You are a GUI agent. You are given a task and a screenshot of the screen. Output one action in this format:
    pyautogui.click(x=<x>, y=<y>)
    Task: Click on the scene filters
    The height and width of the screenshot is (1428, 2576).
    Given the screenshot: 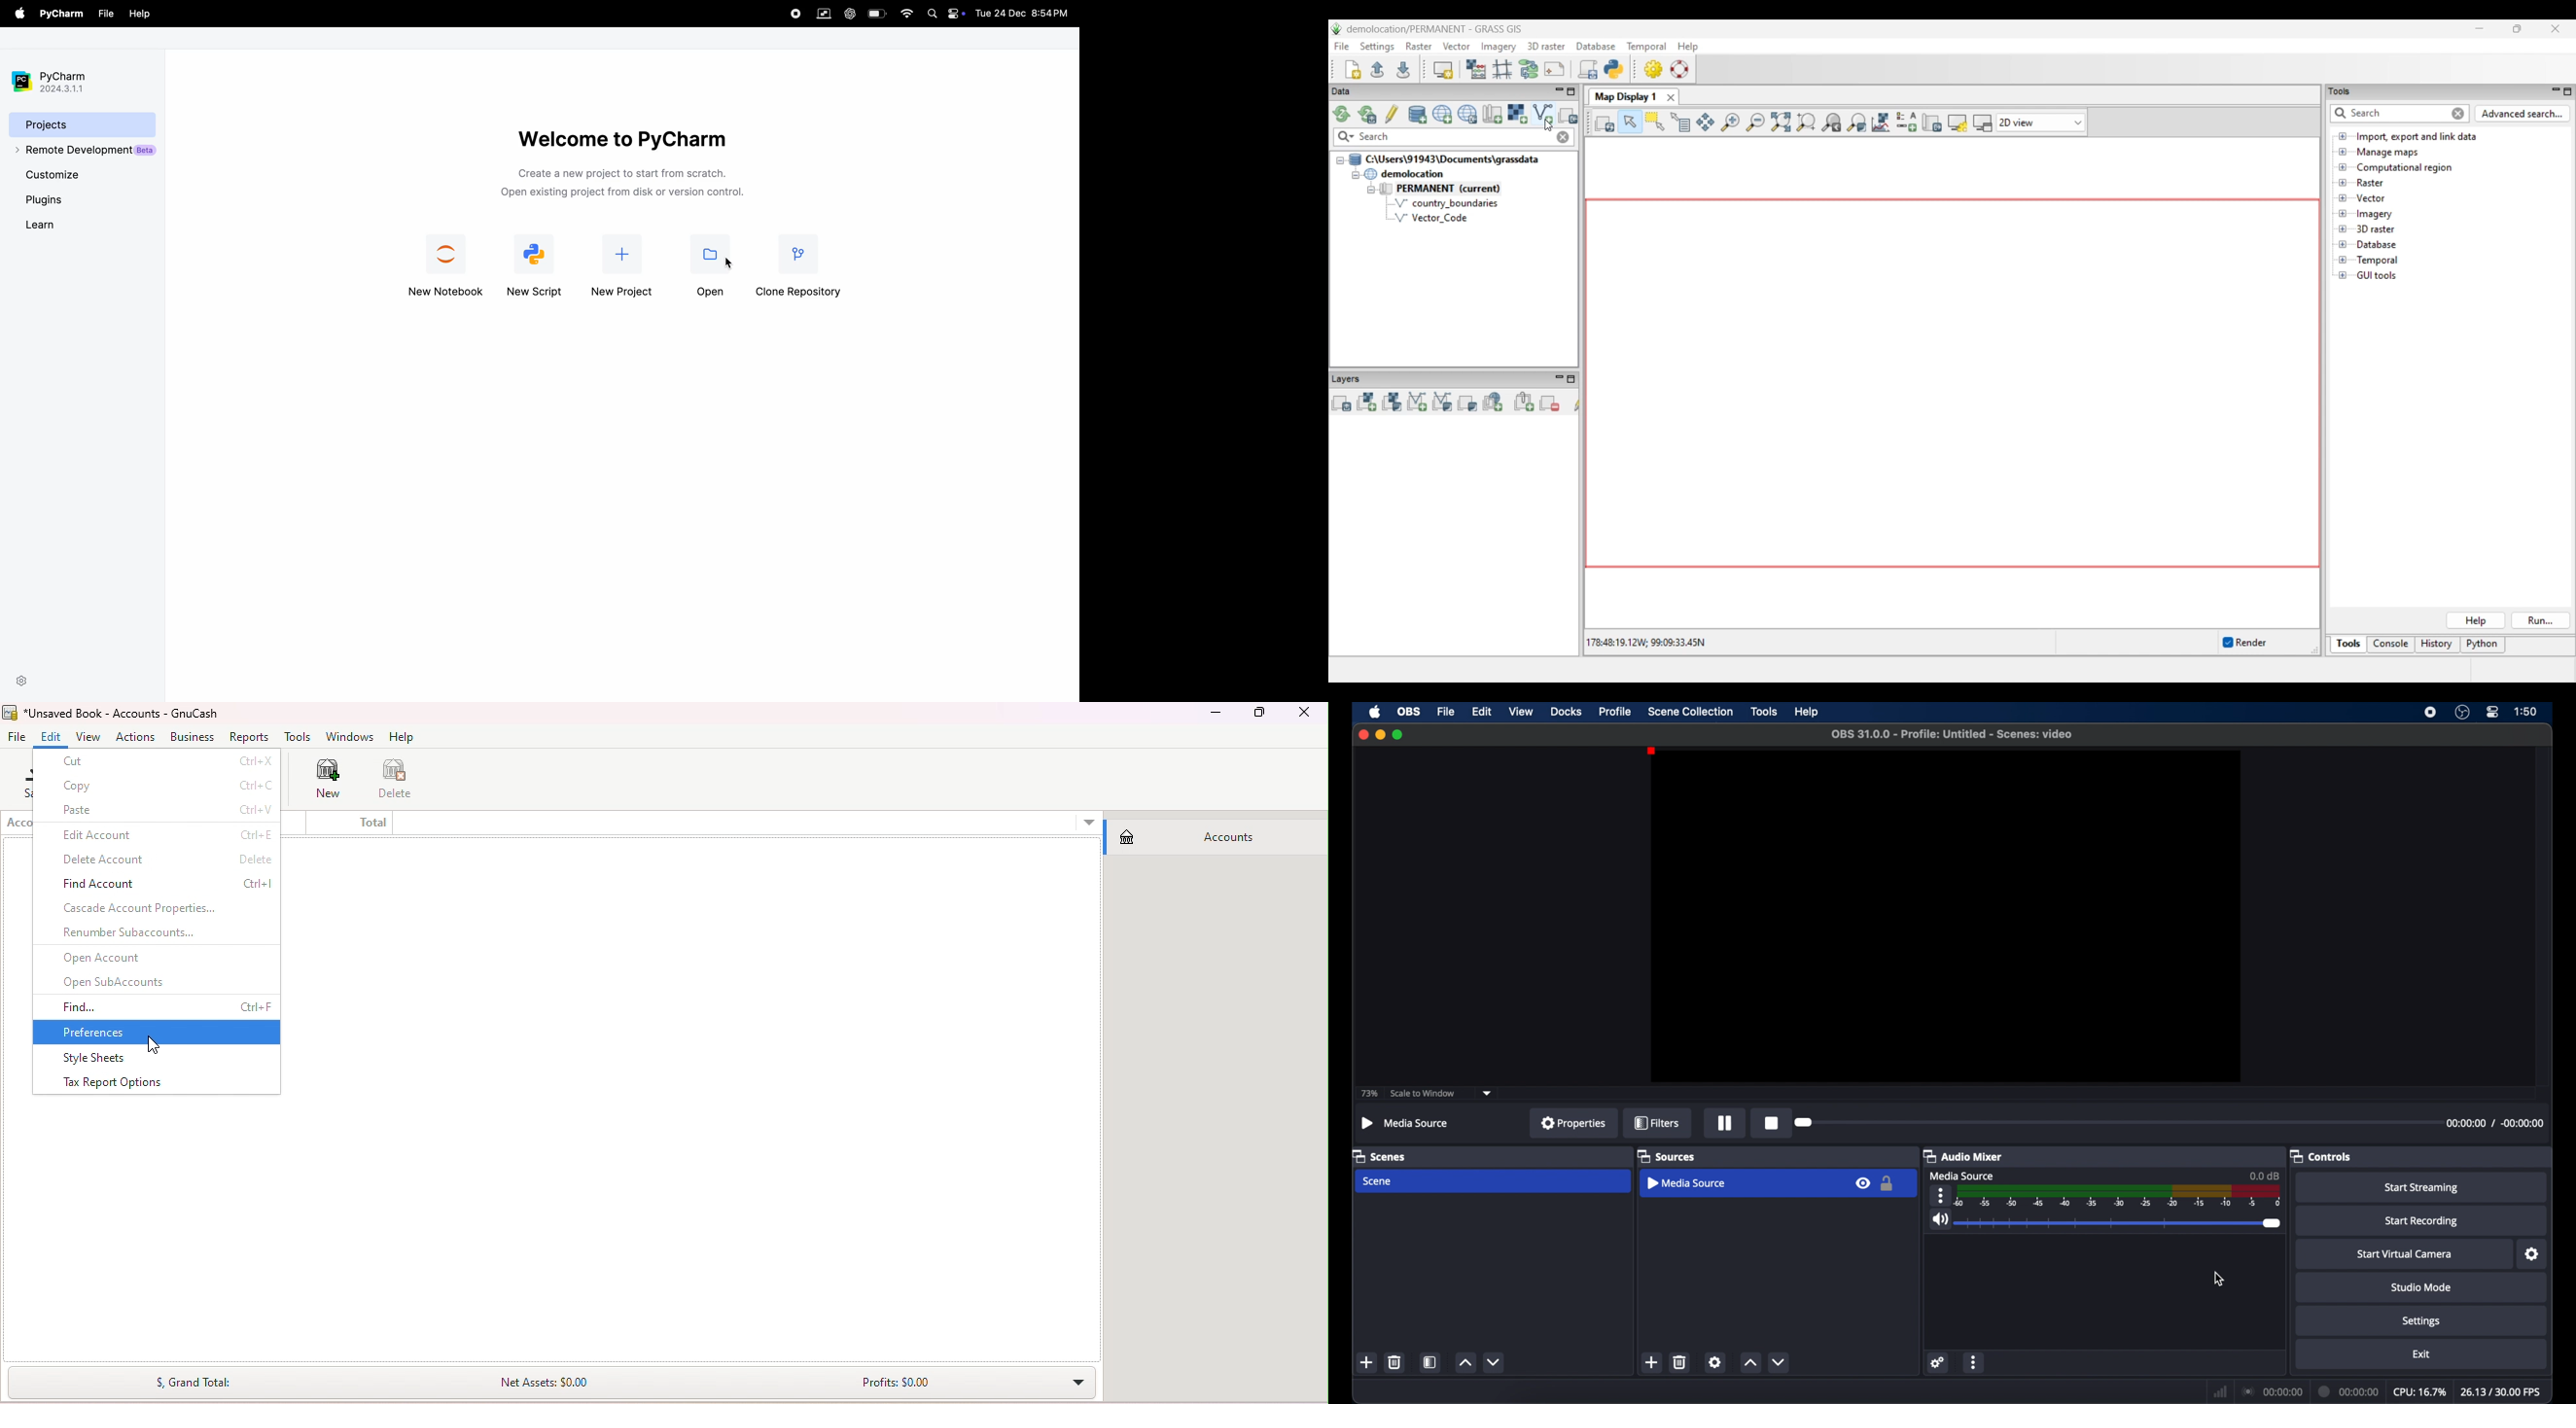 What is the action you would take?
    pyautogui.click(x=1430, y=1361)
    